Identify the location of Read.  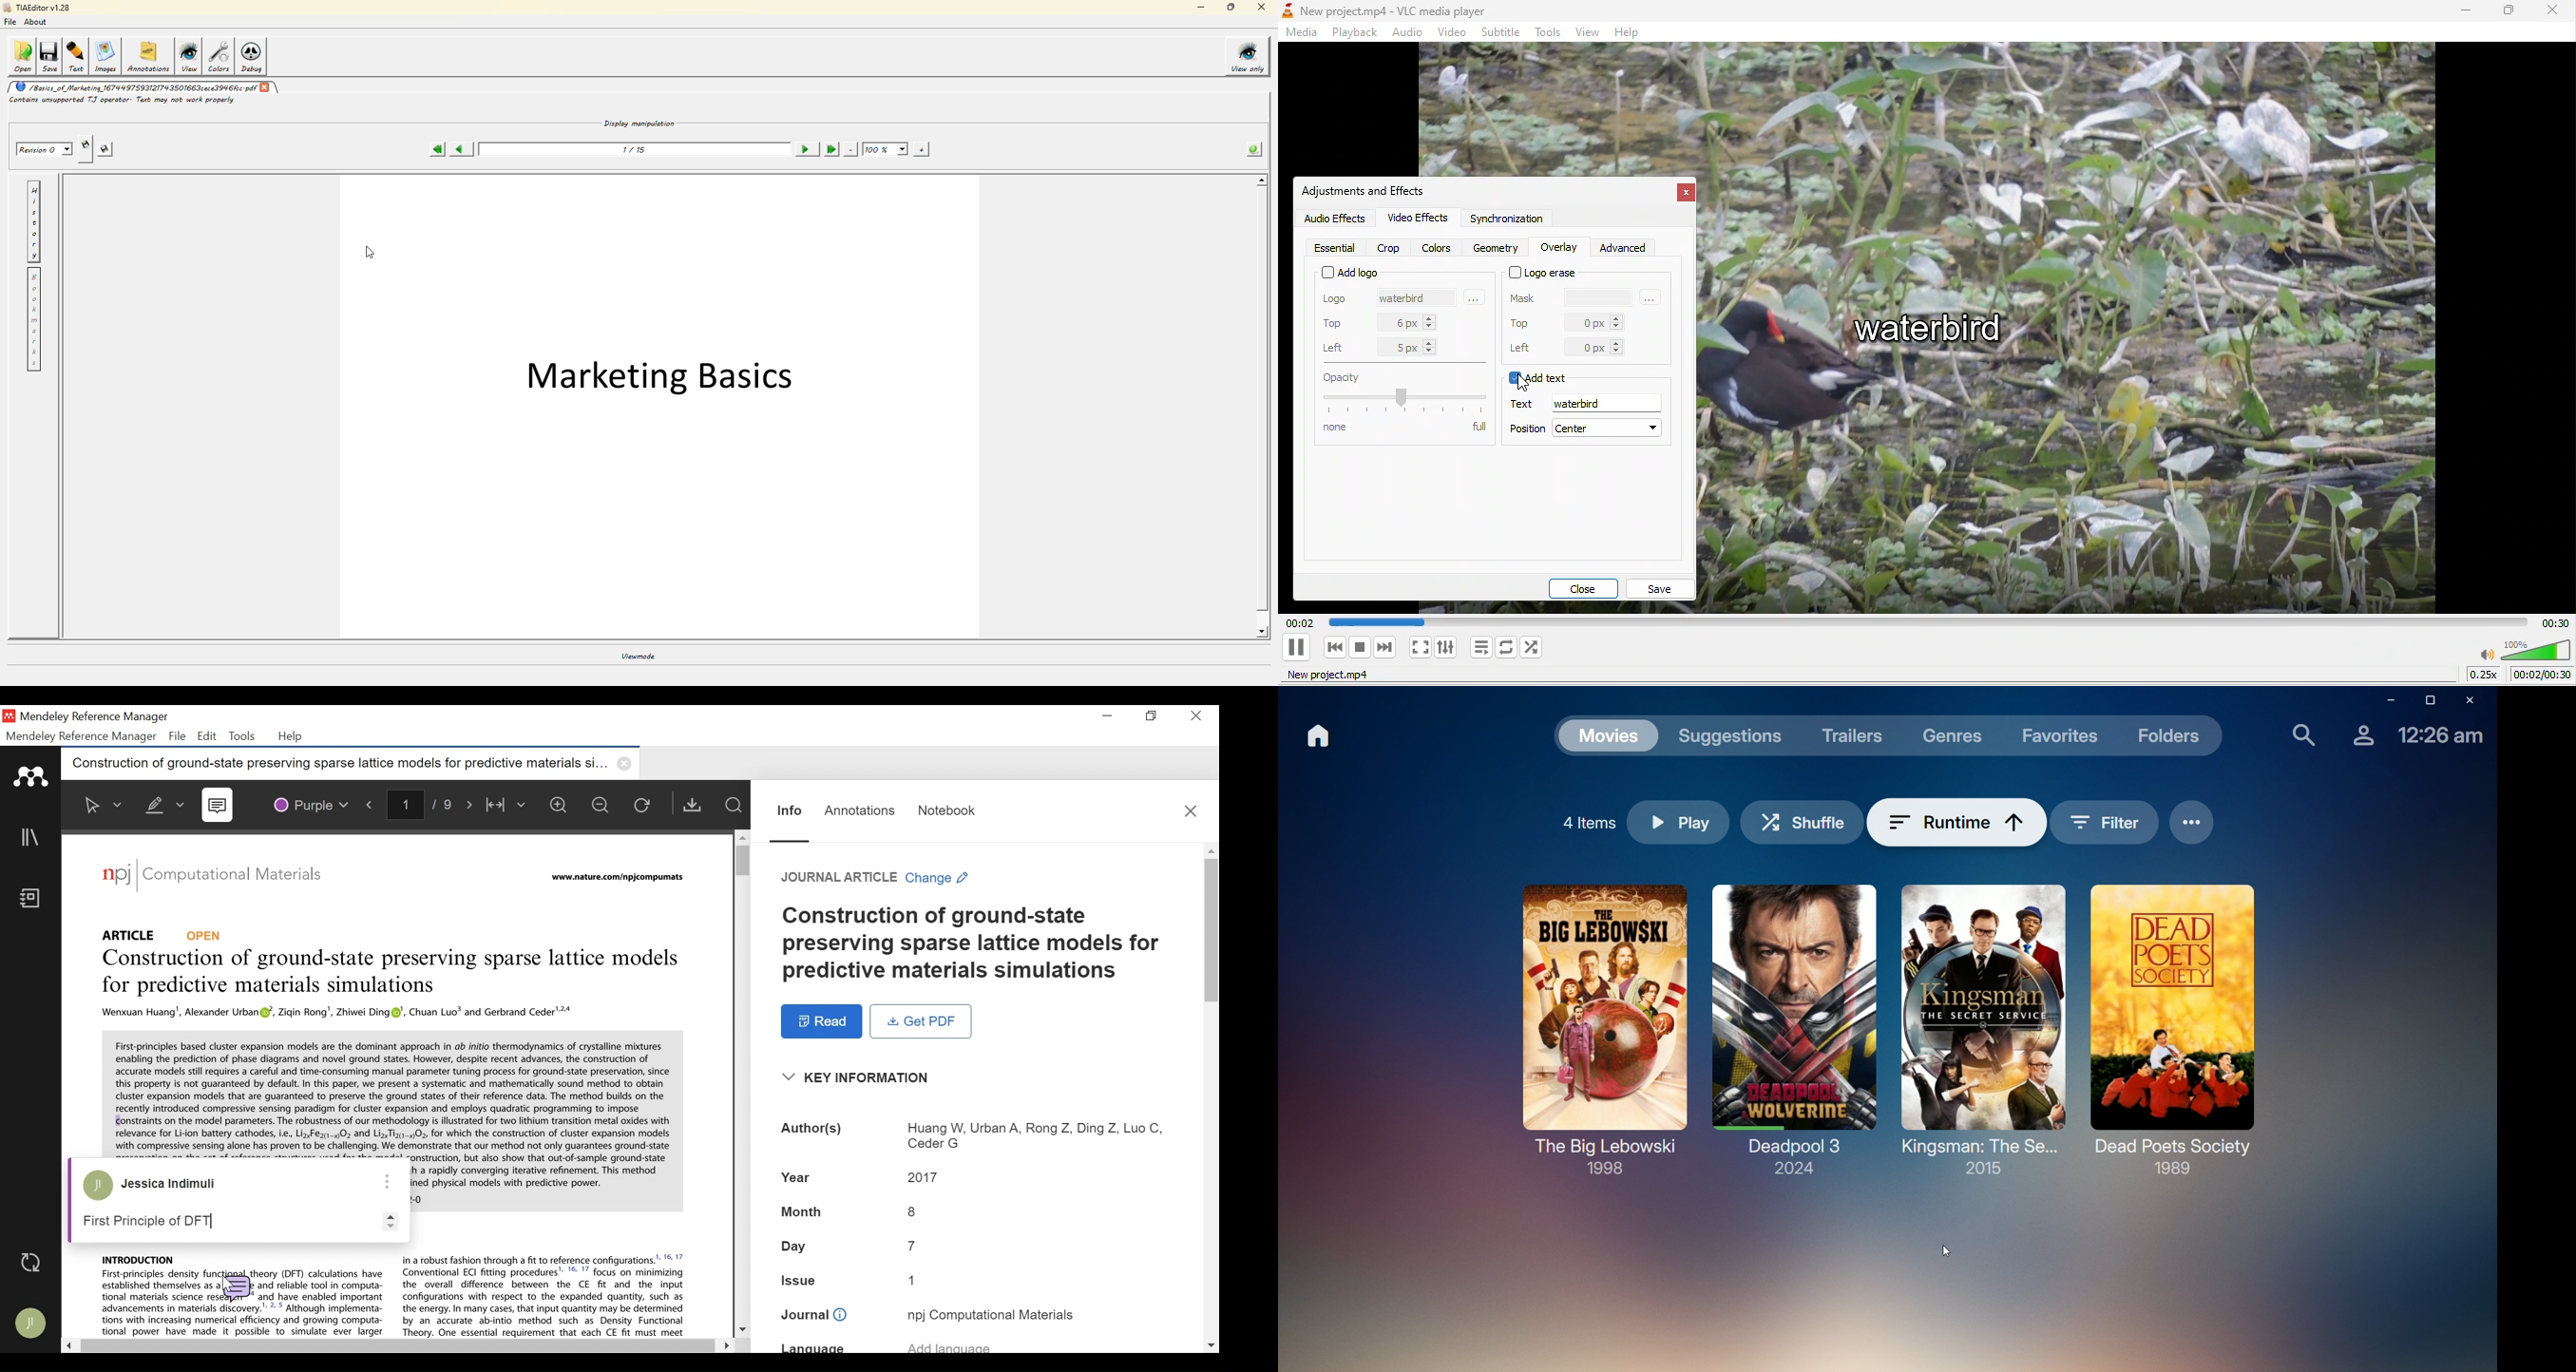
(821, 1021).